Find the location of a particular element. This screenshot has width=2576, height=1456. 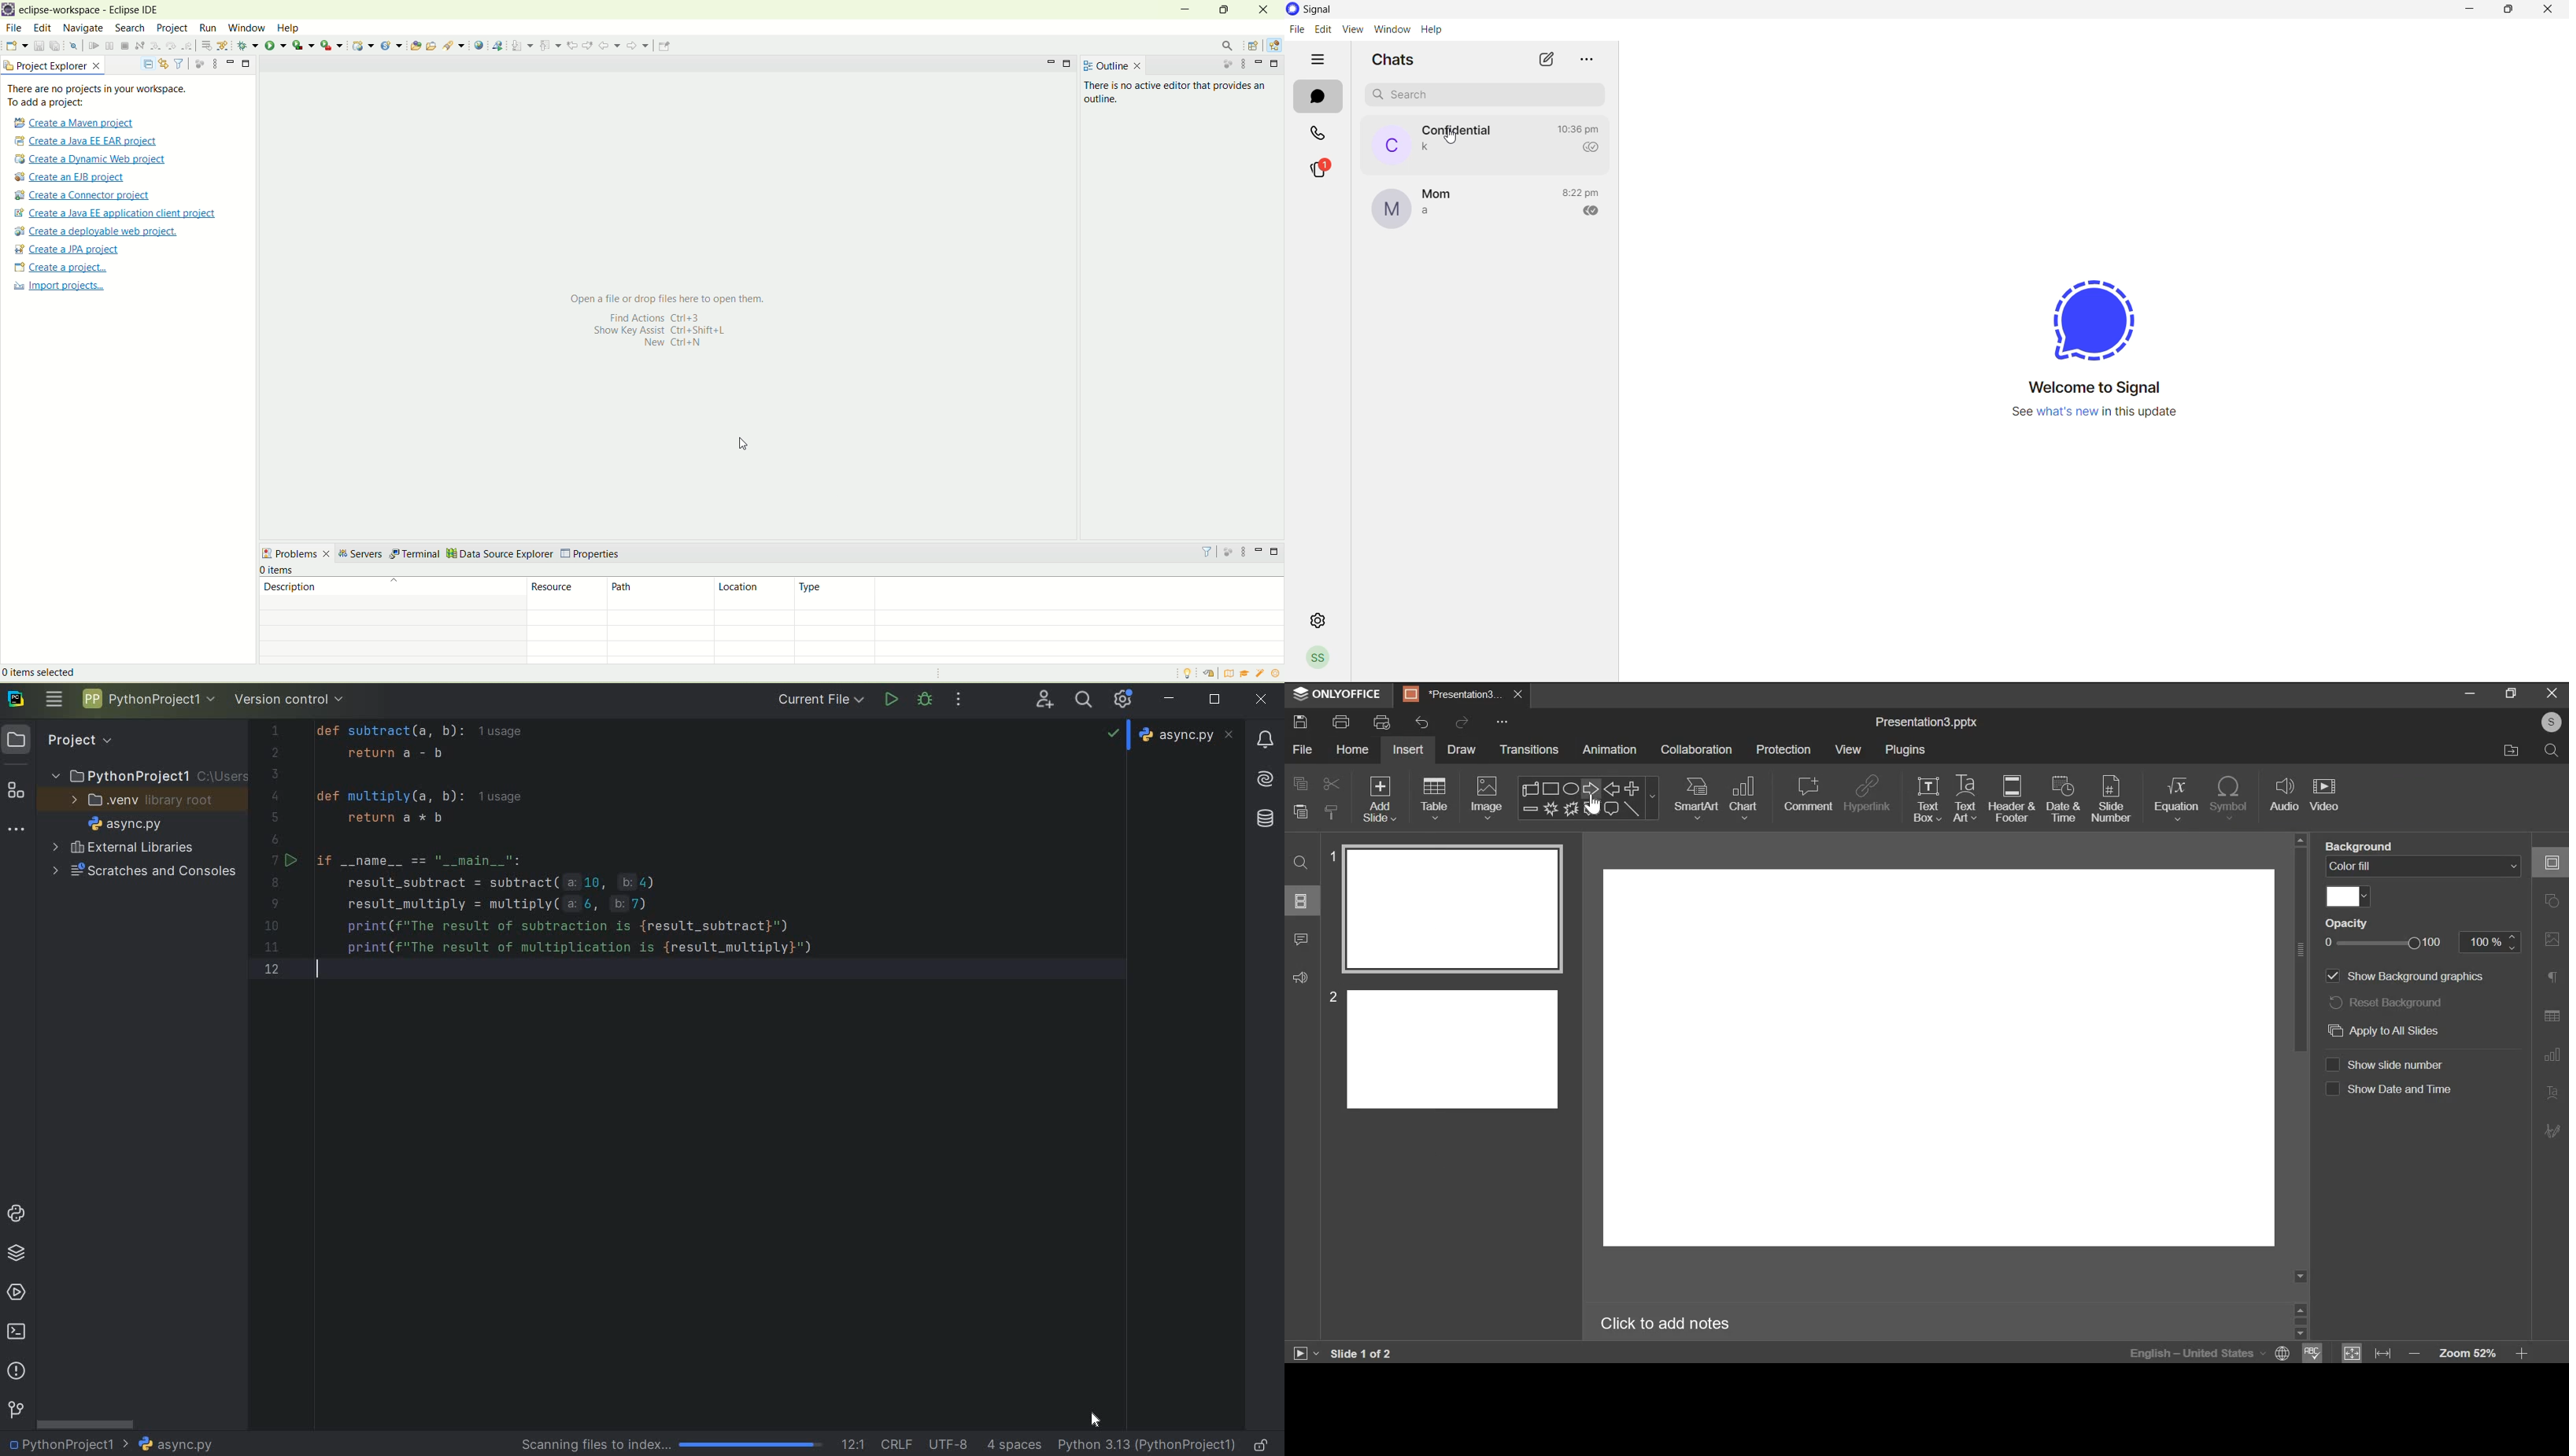

profile picture is located at coordinates (1392, 144).